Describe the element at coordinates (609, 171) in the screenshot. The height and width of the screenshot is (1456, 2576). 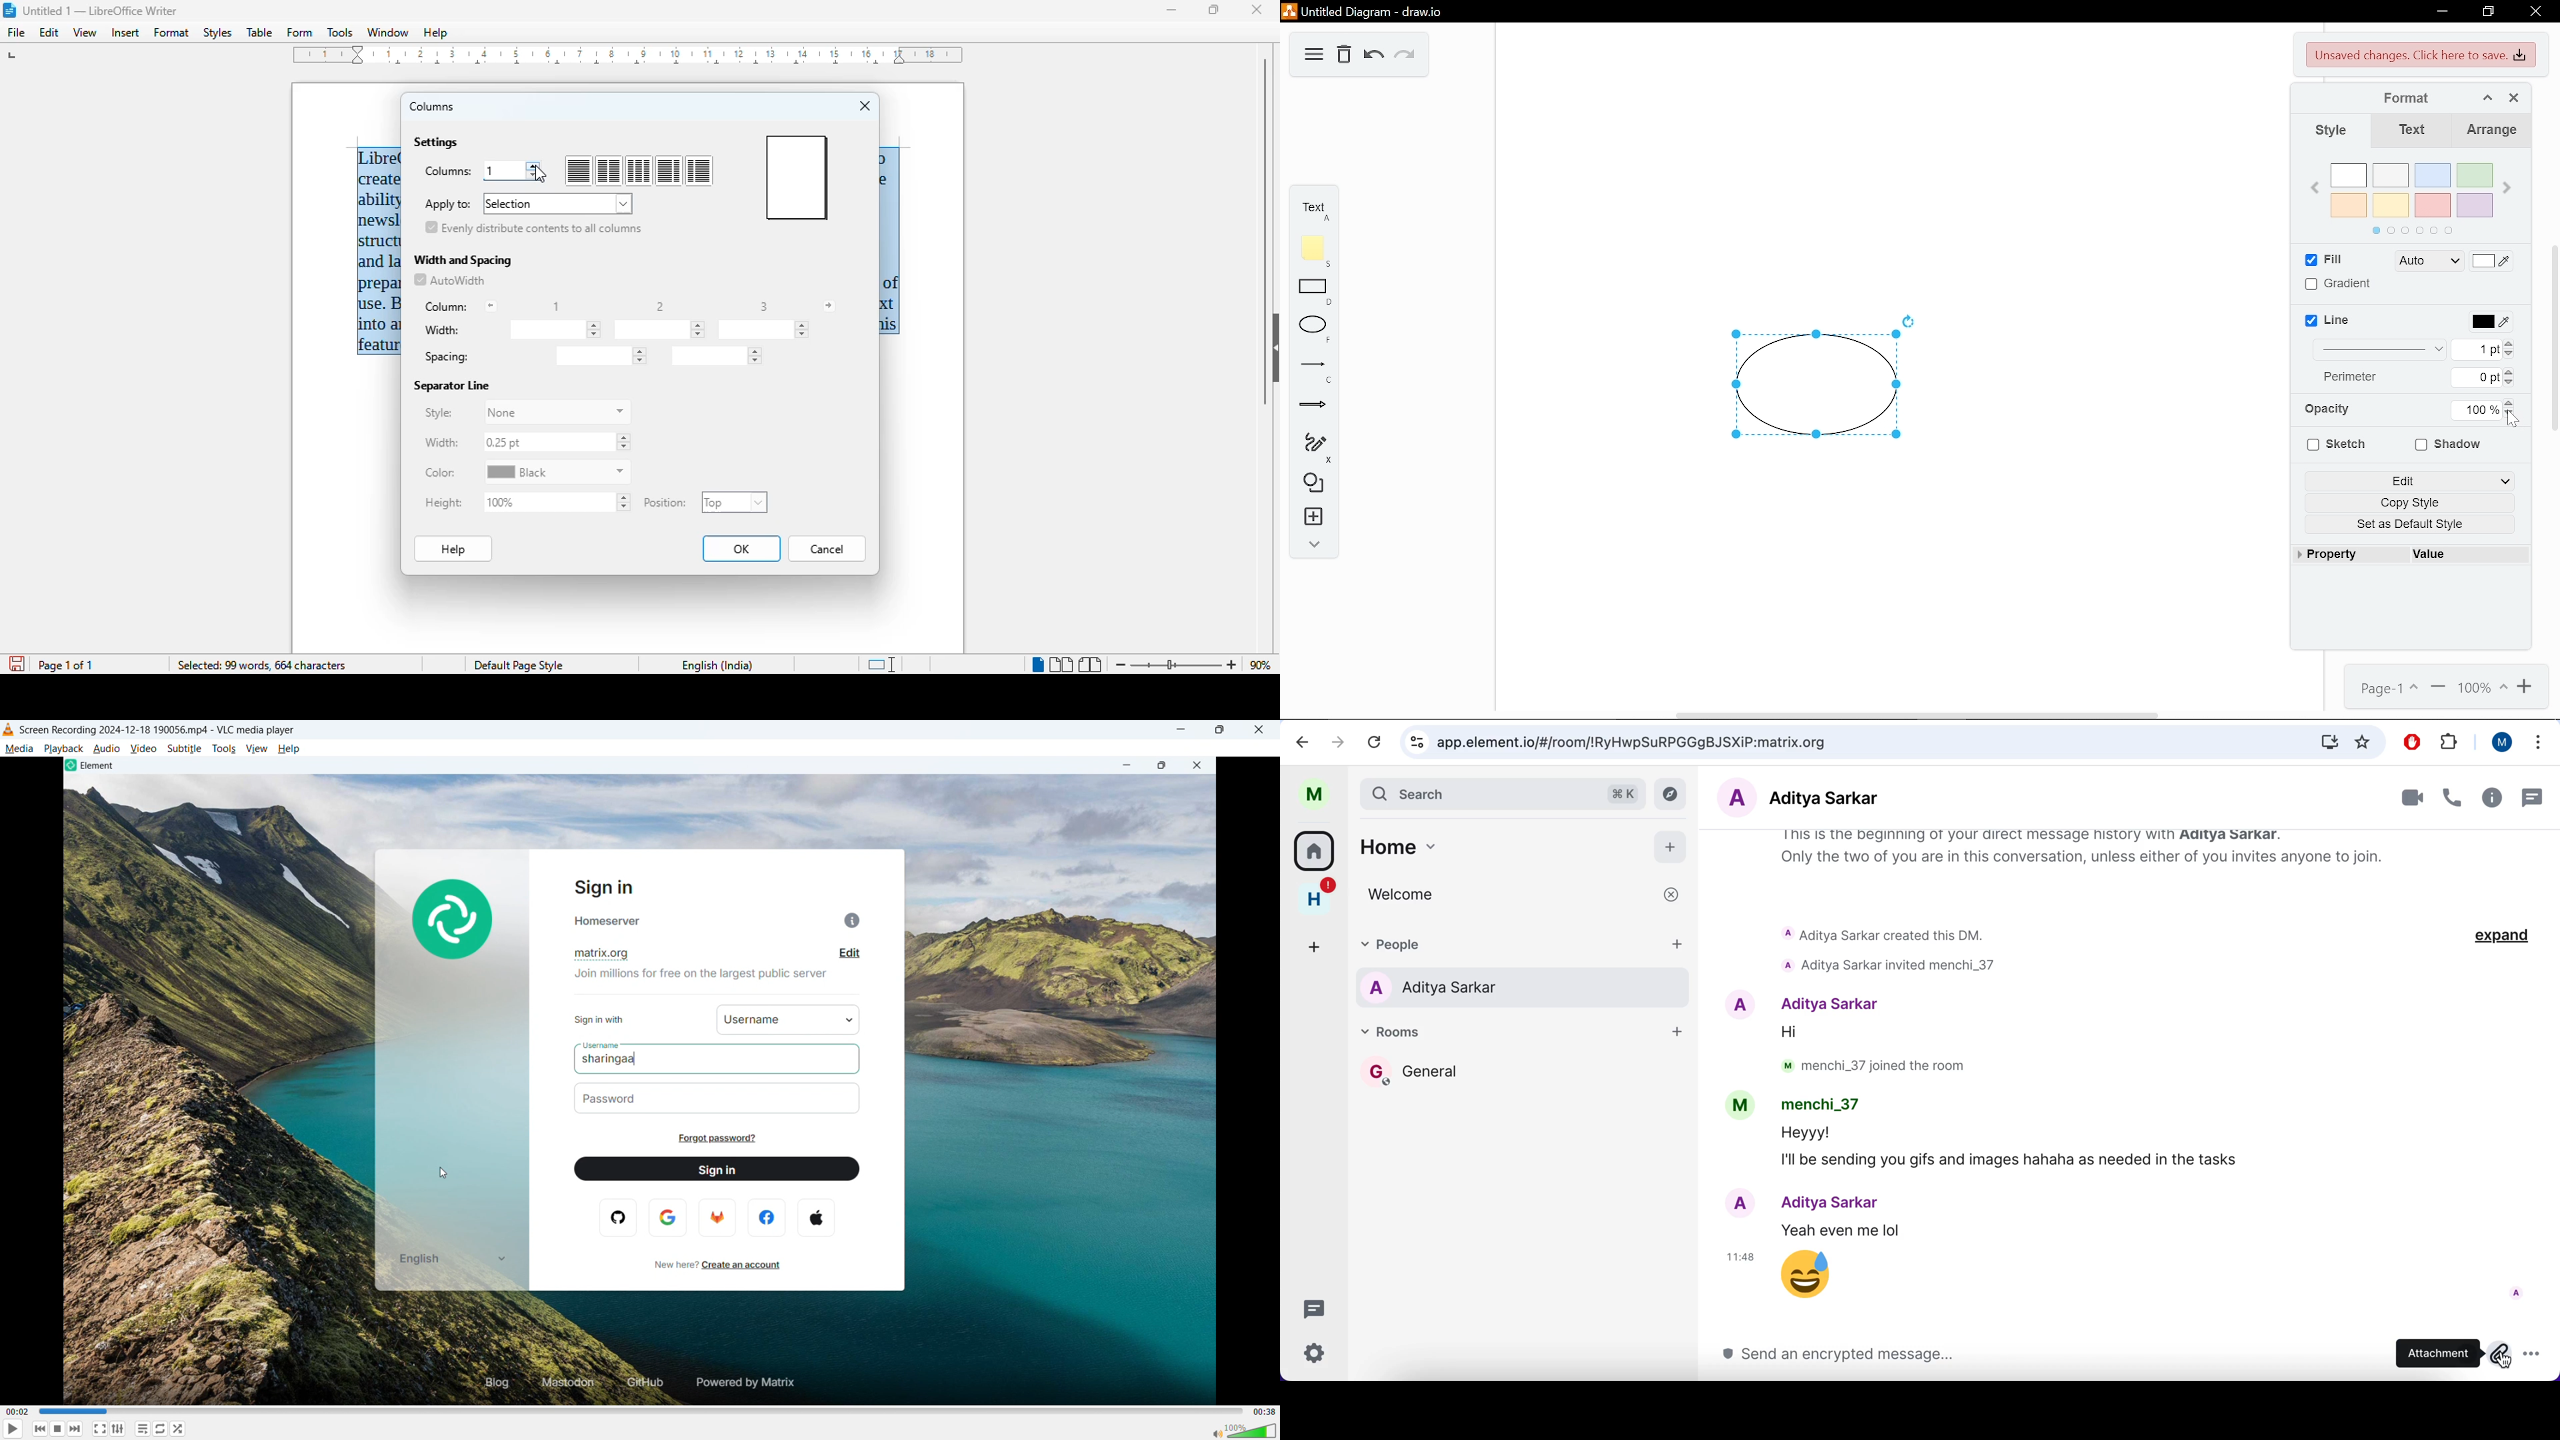
I see `2 columns with equal size` at that location.